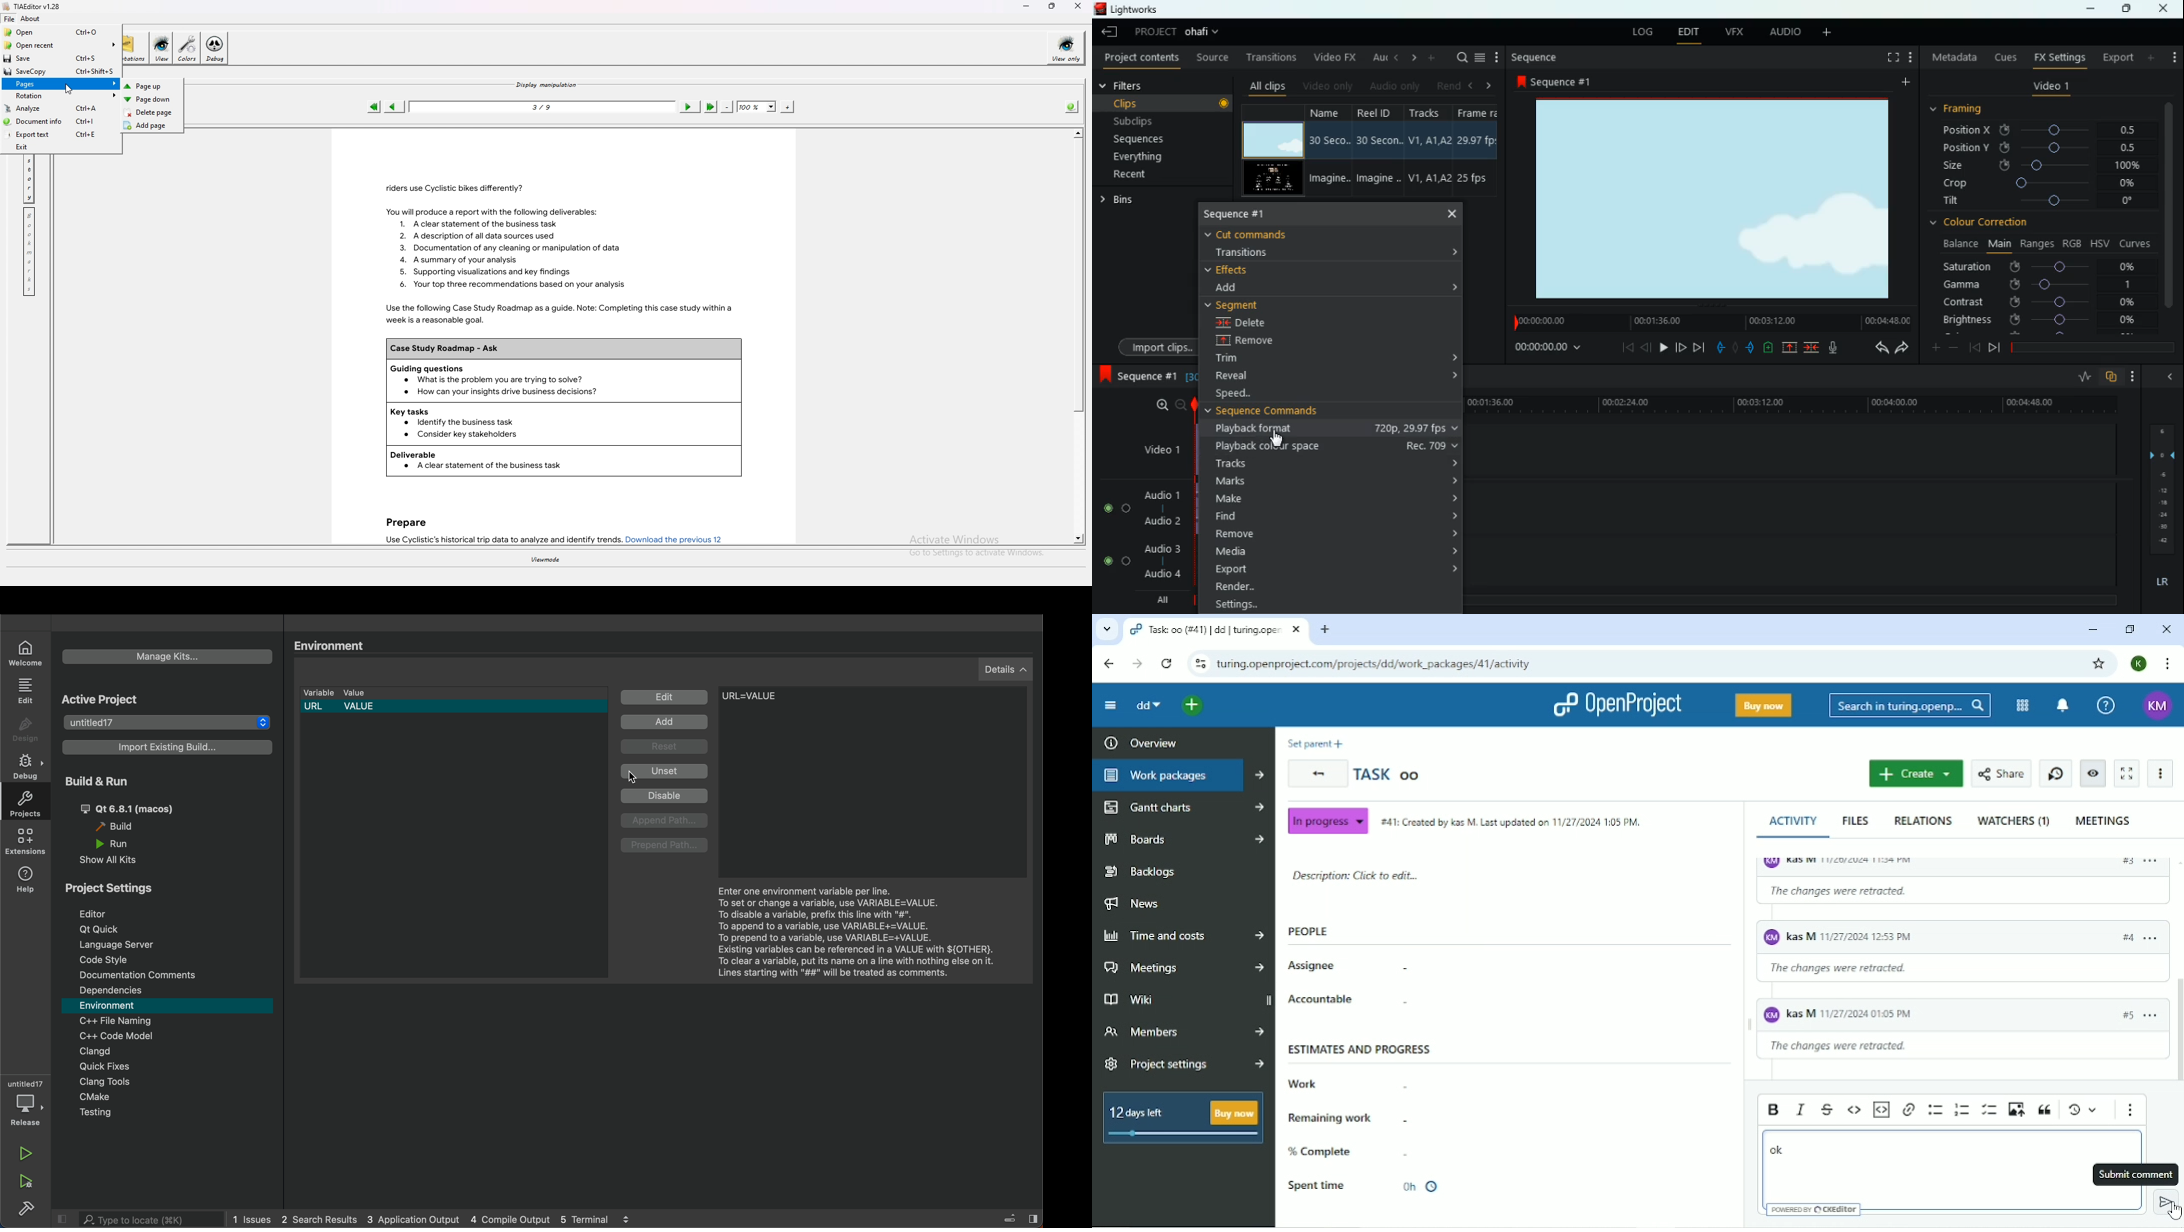 The image size is (2184, 1232). Describe the element at coordinates (1361, 1151) in the screenshot. I see `% Complete` at that location.